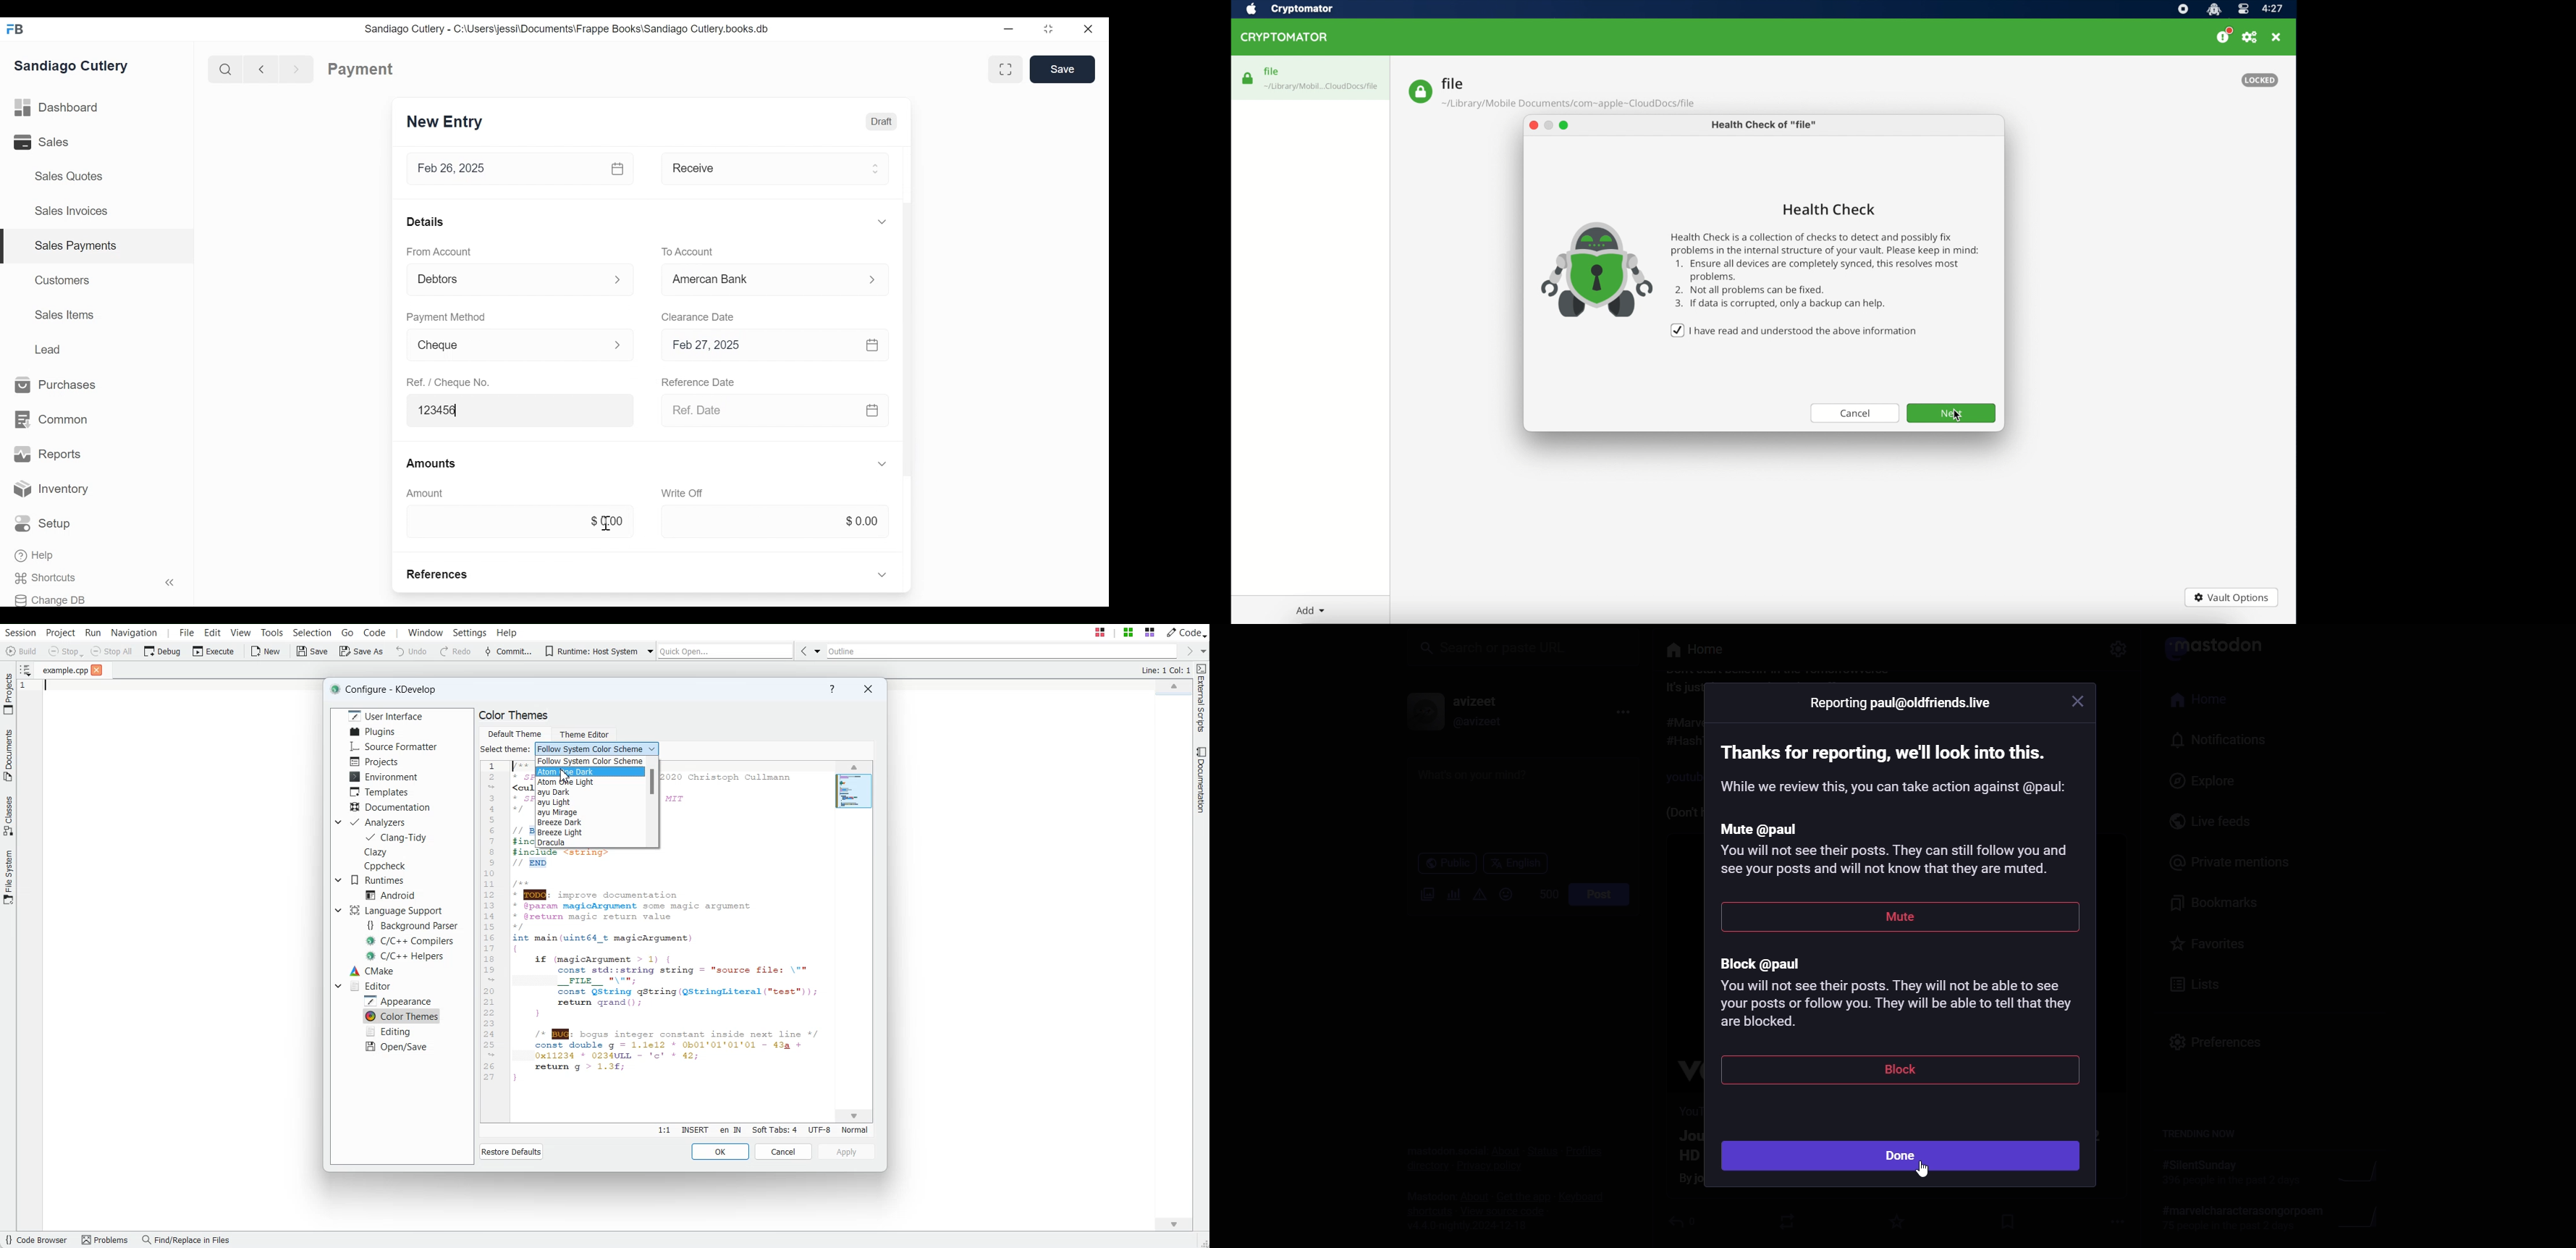 This screenshot has height=1260, width=2576. Describe the element at coordinates (456, 652) in the screenshot. I see `Redo` at that location.